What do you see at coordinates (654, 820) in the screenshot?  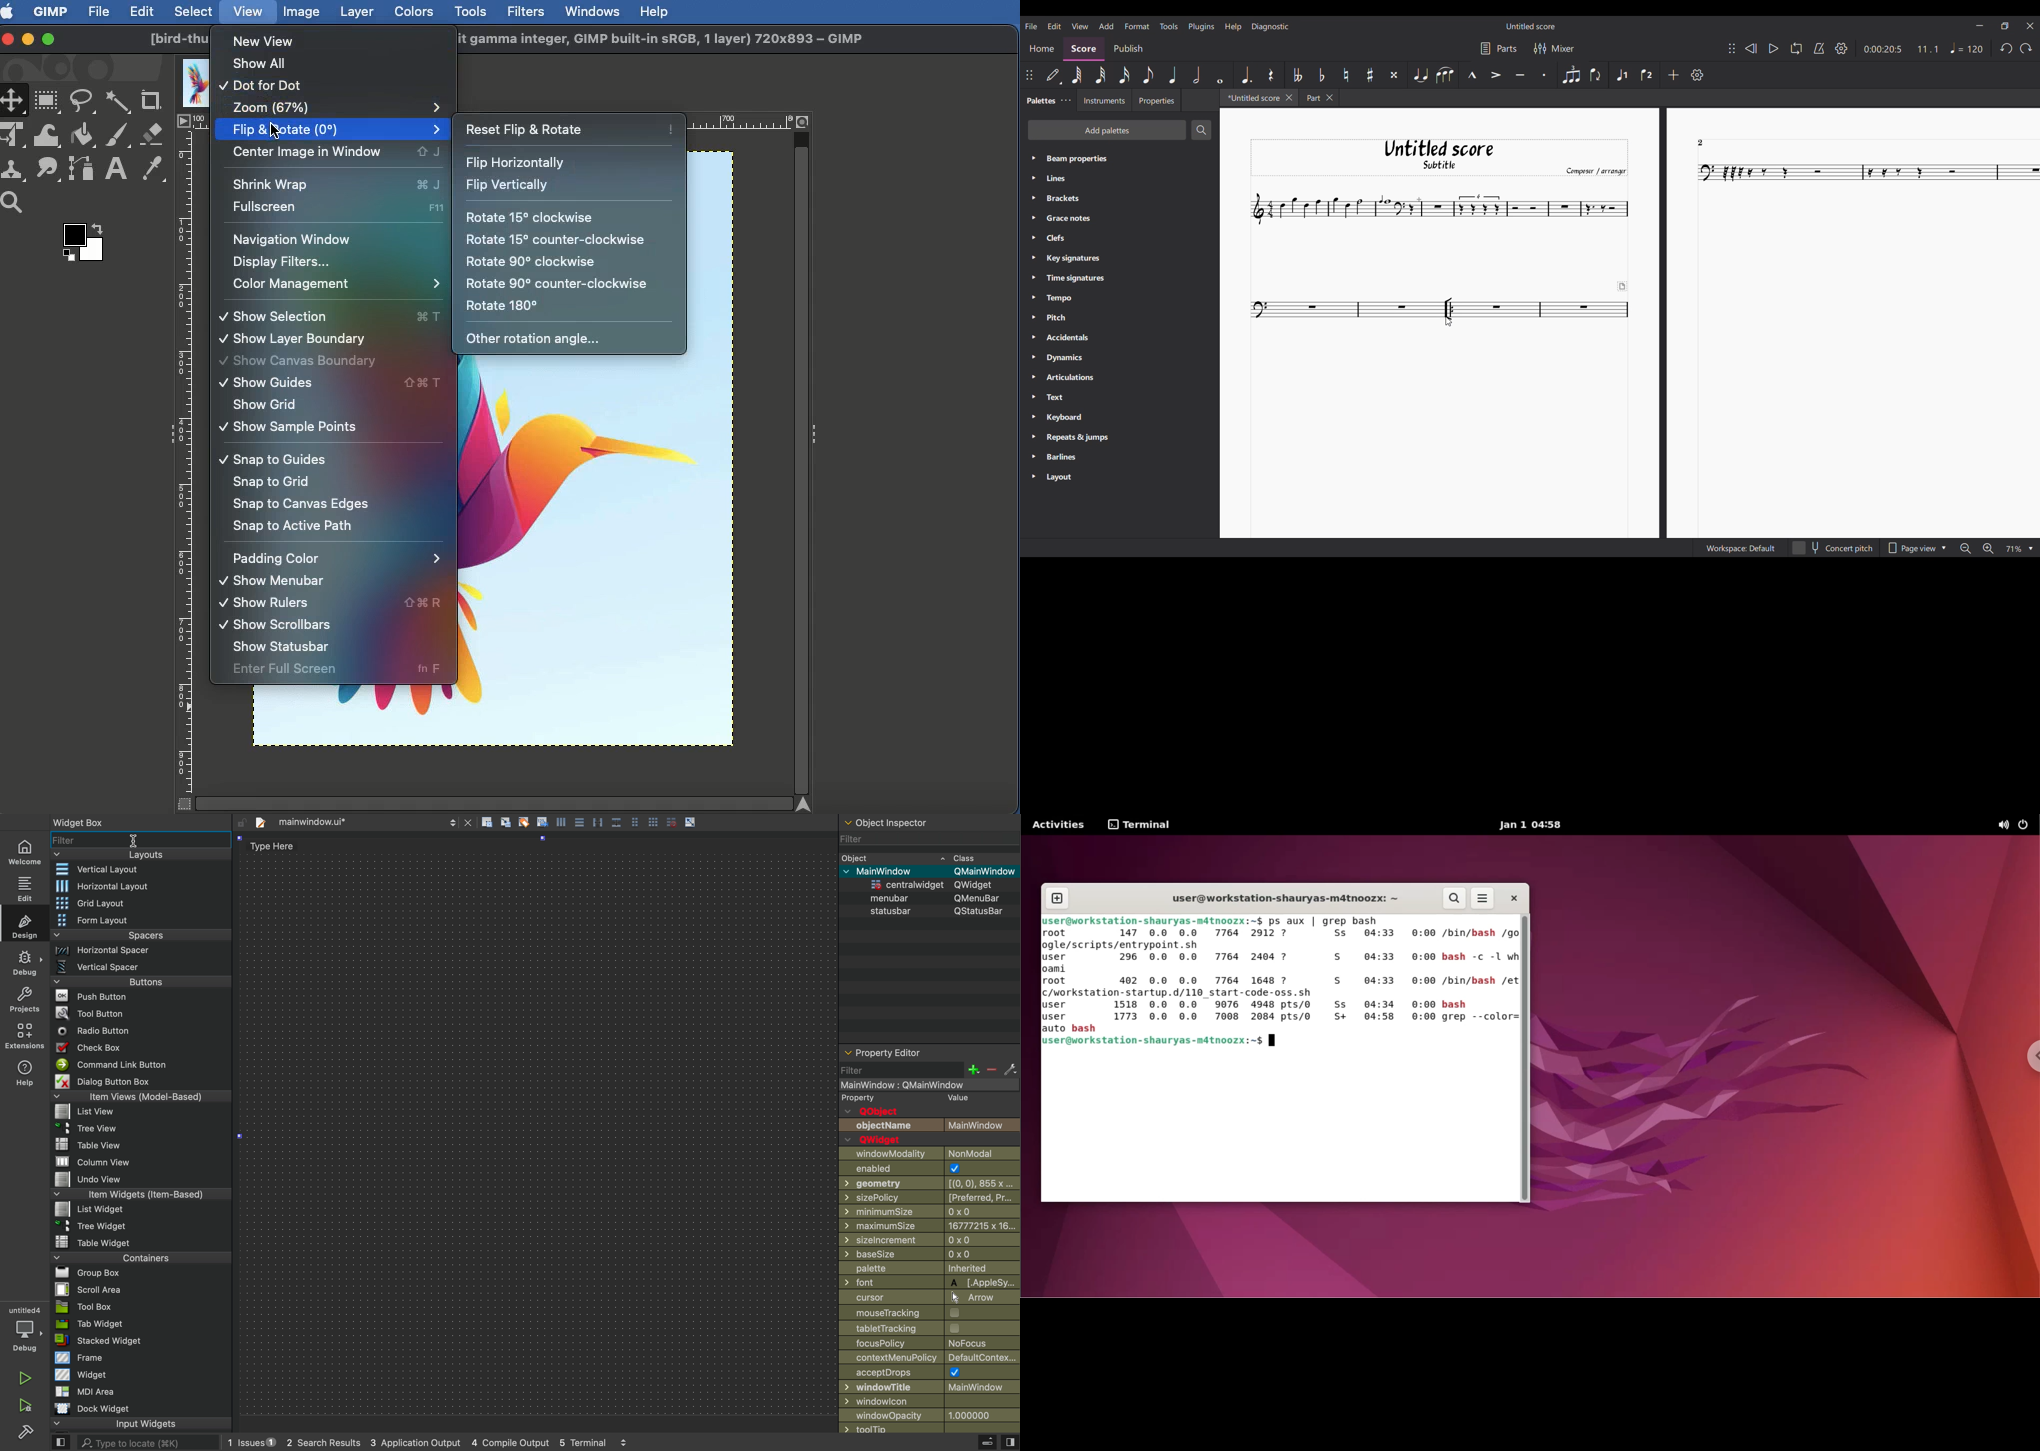 I see `grid` at bounding box center [654, 820].